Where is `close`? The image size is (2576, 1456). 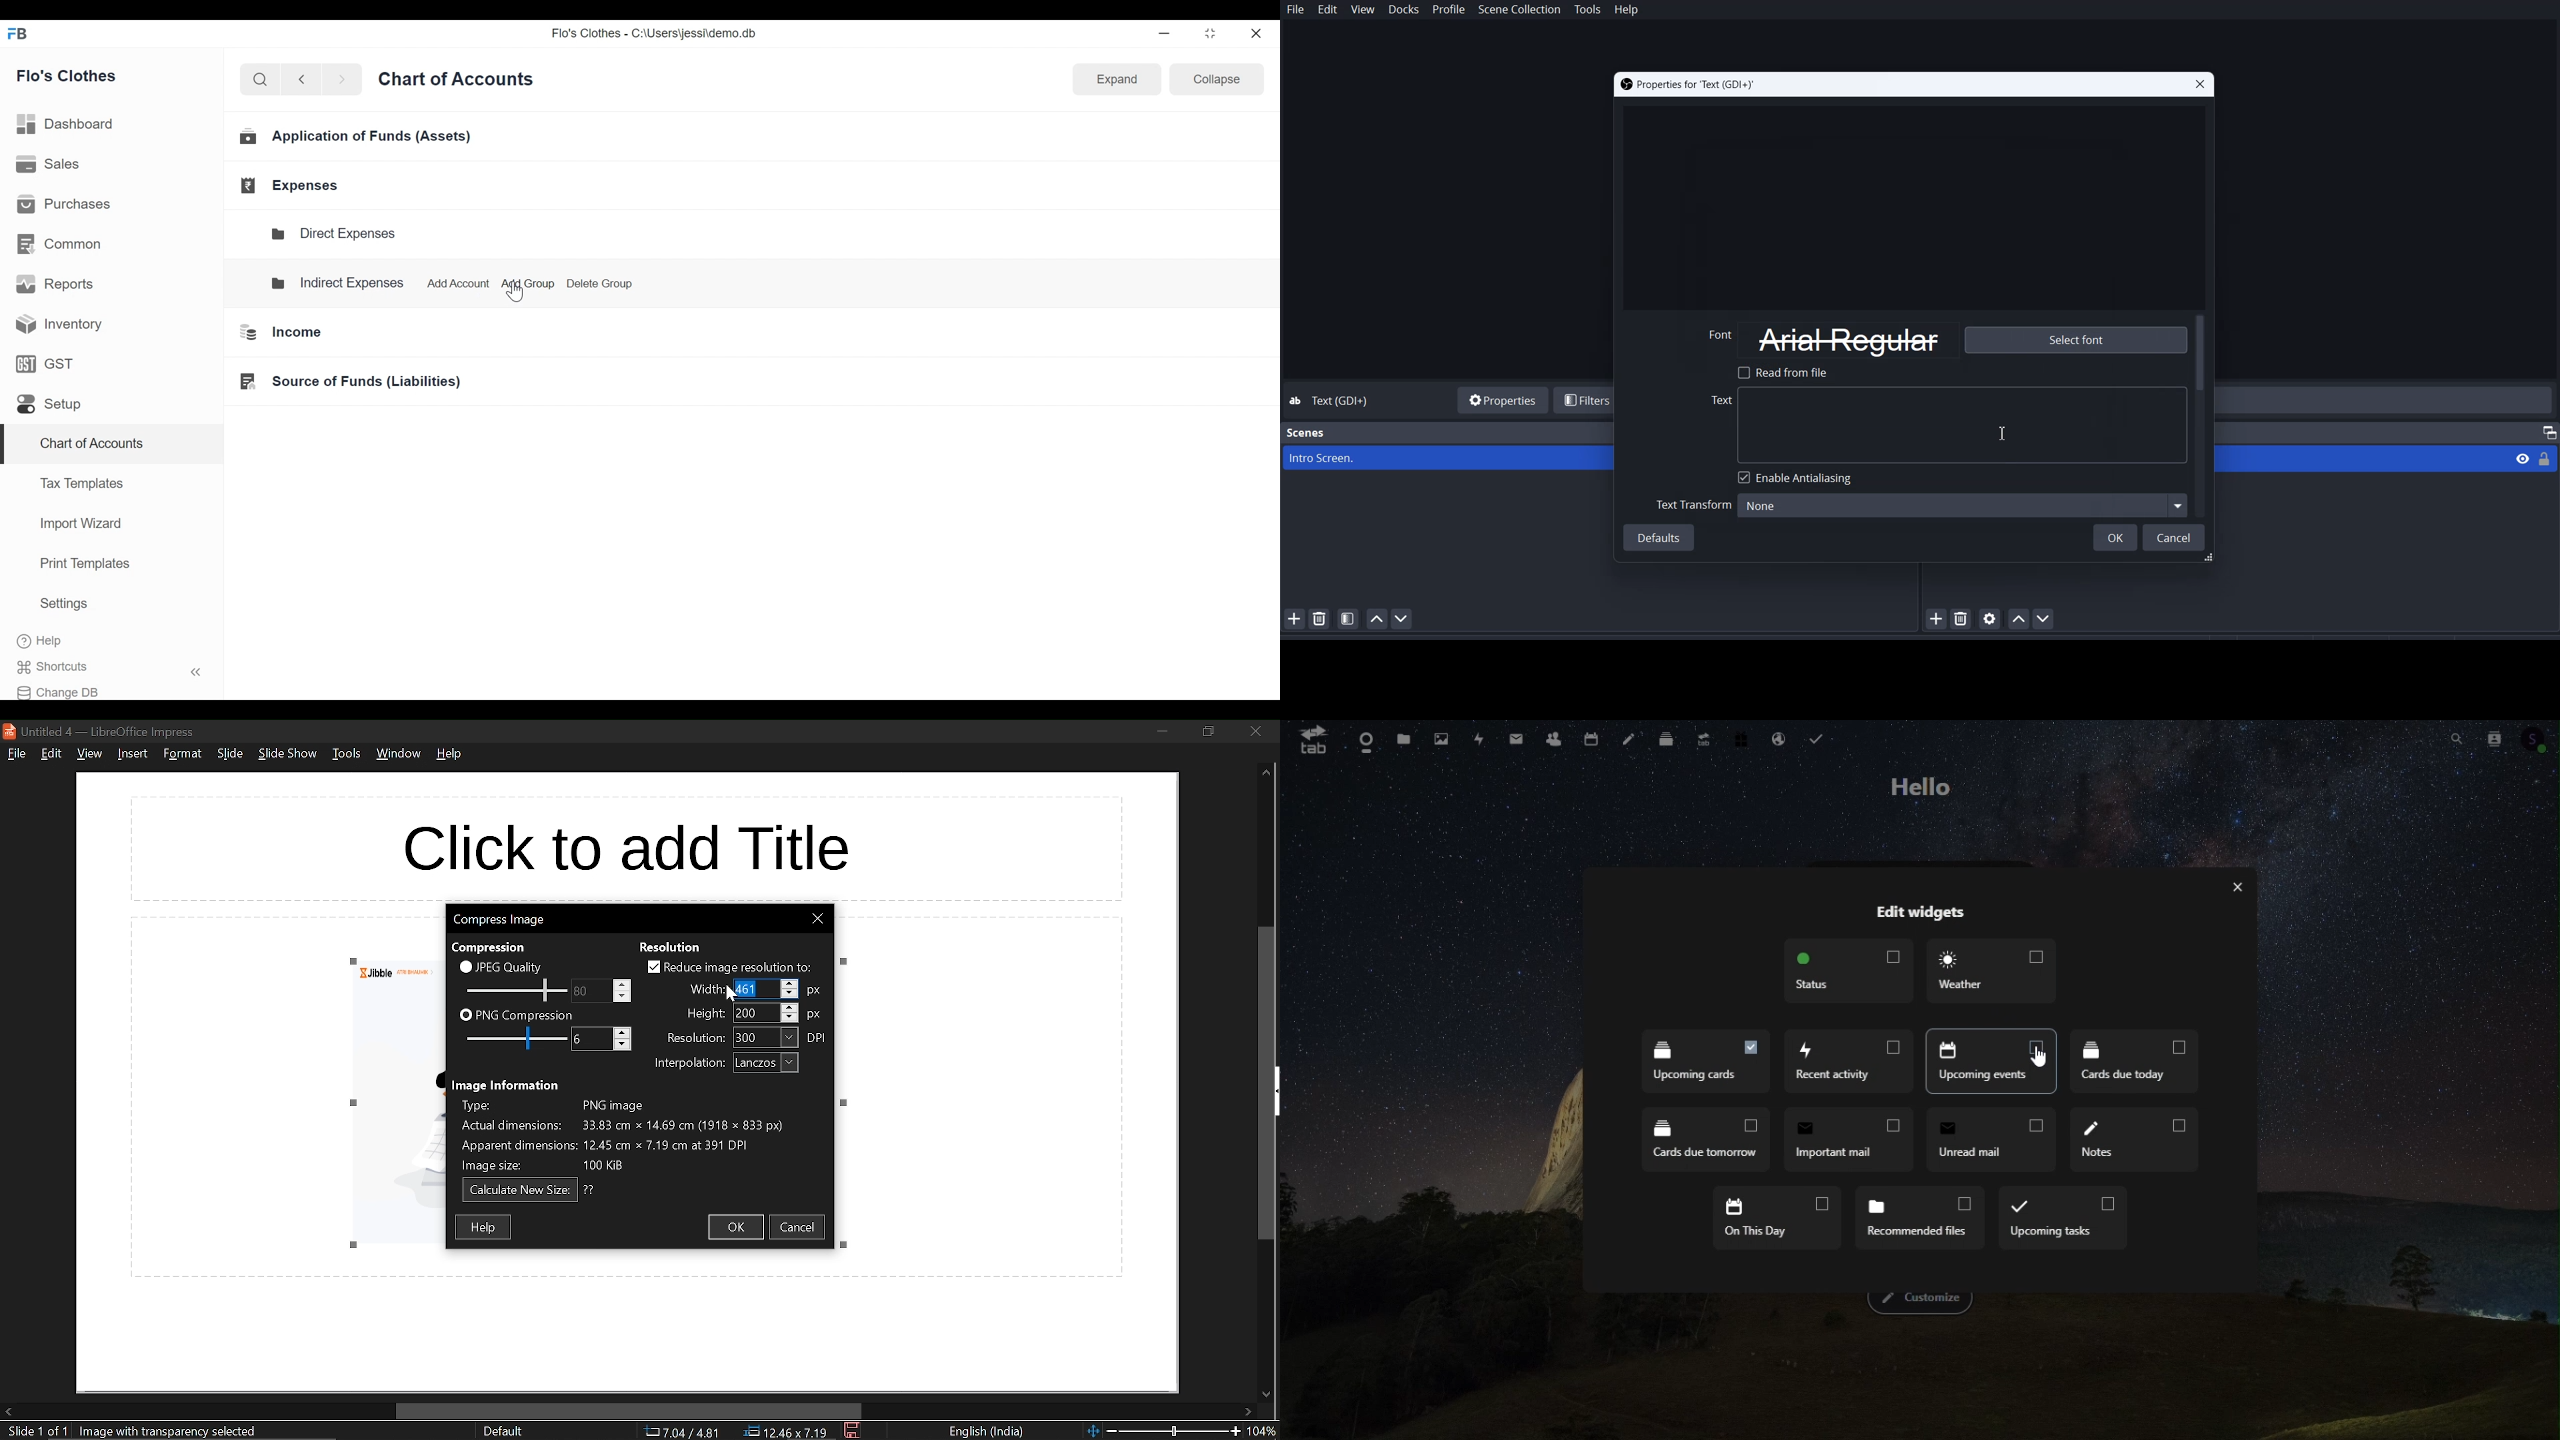
close is located at coordinates (1257, 731).